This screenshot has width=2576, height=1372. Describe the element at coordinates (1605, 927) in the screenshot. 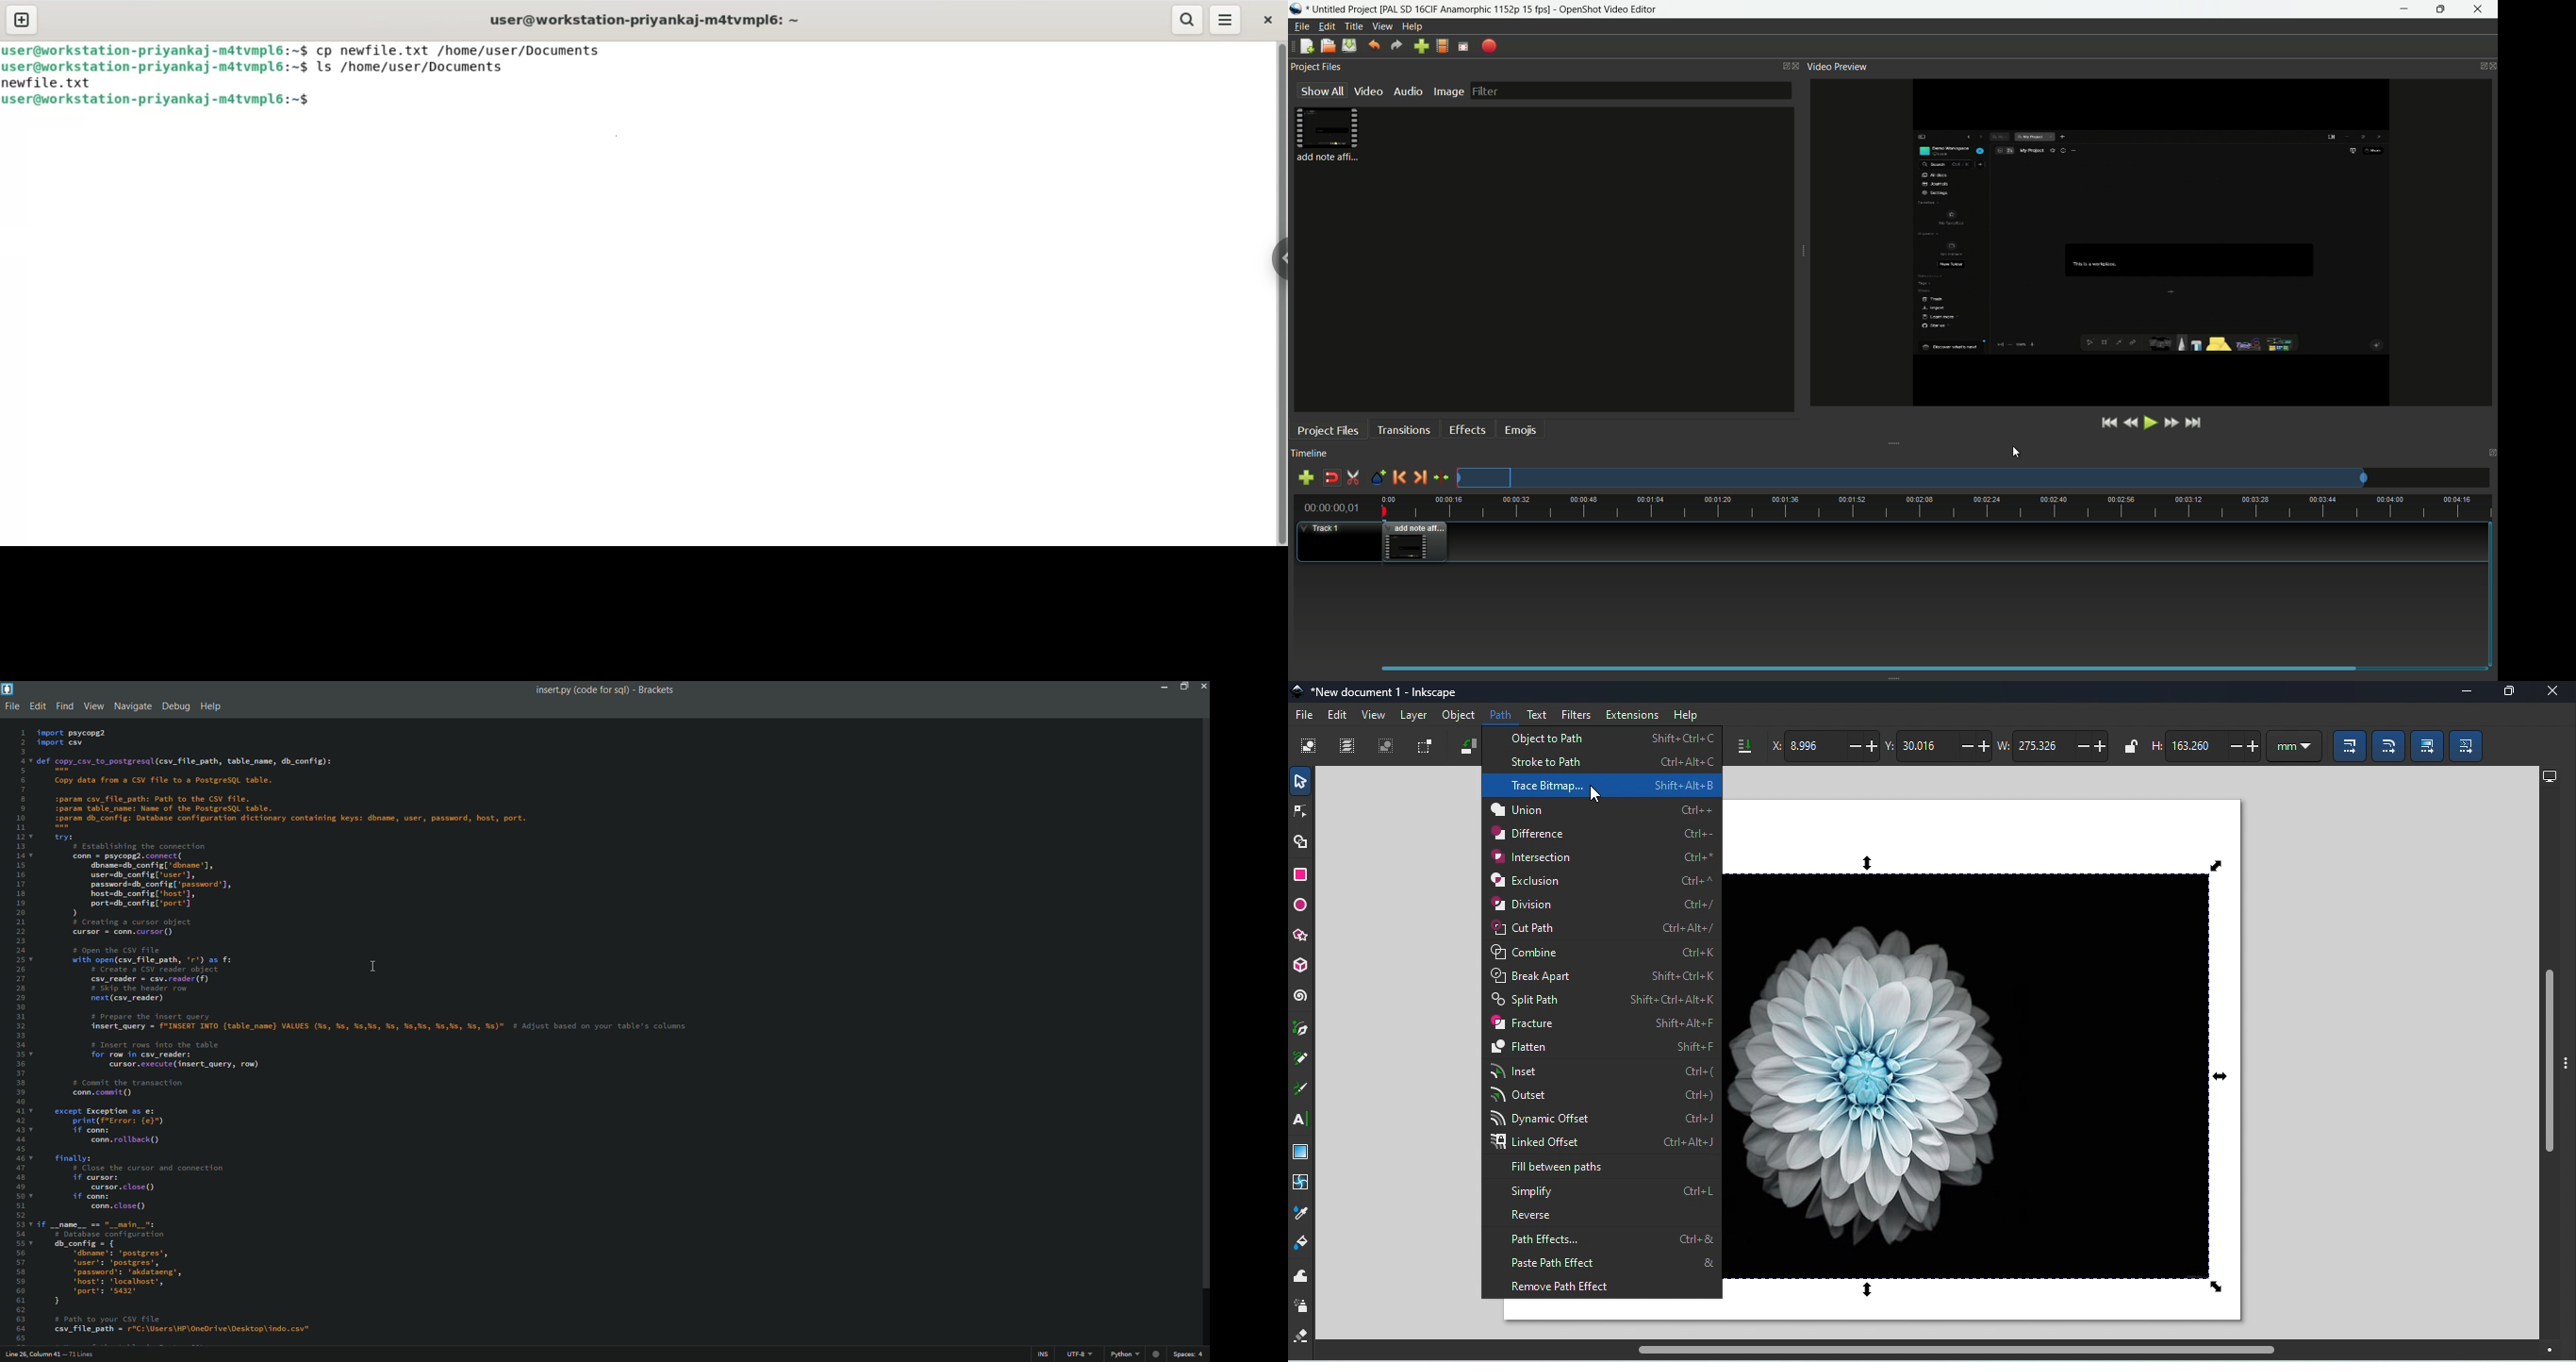

I see `Cut path` at that location.